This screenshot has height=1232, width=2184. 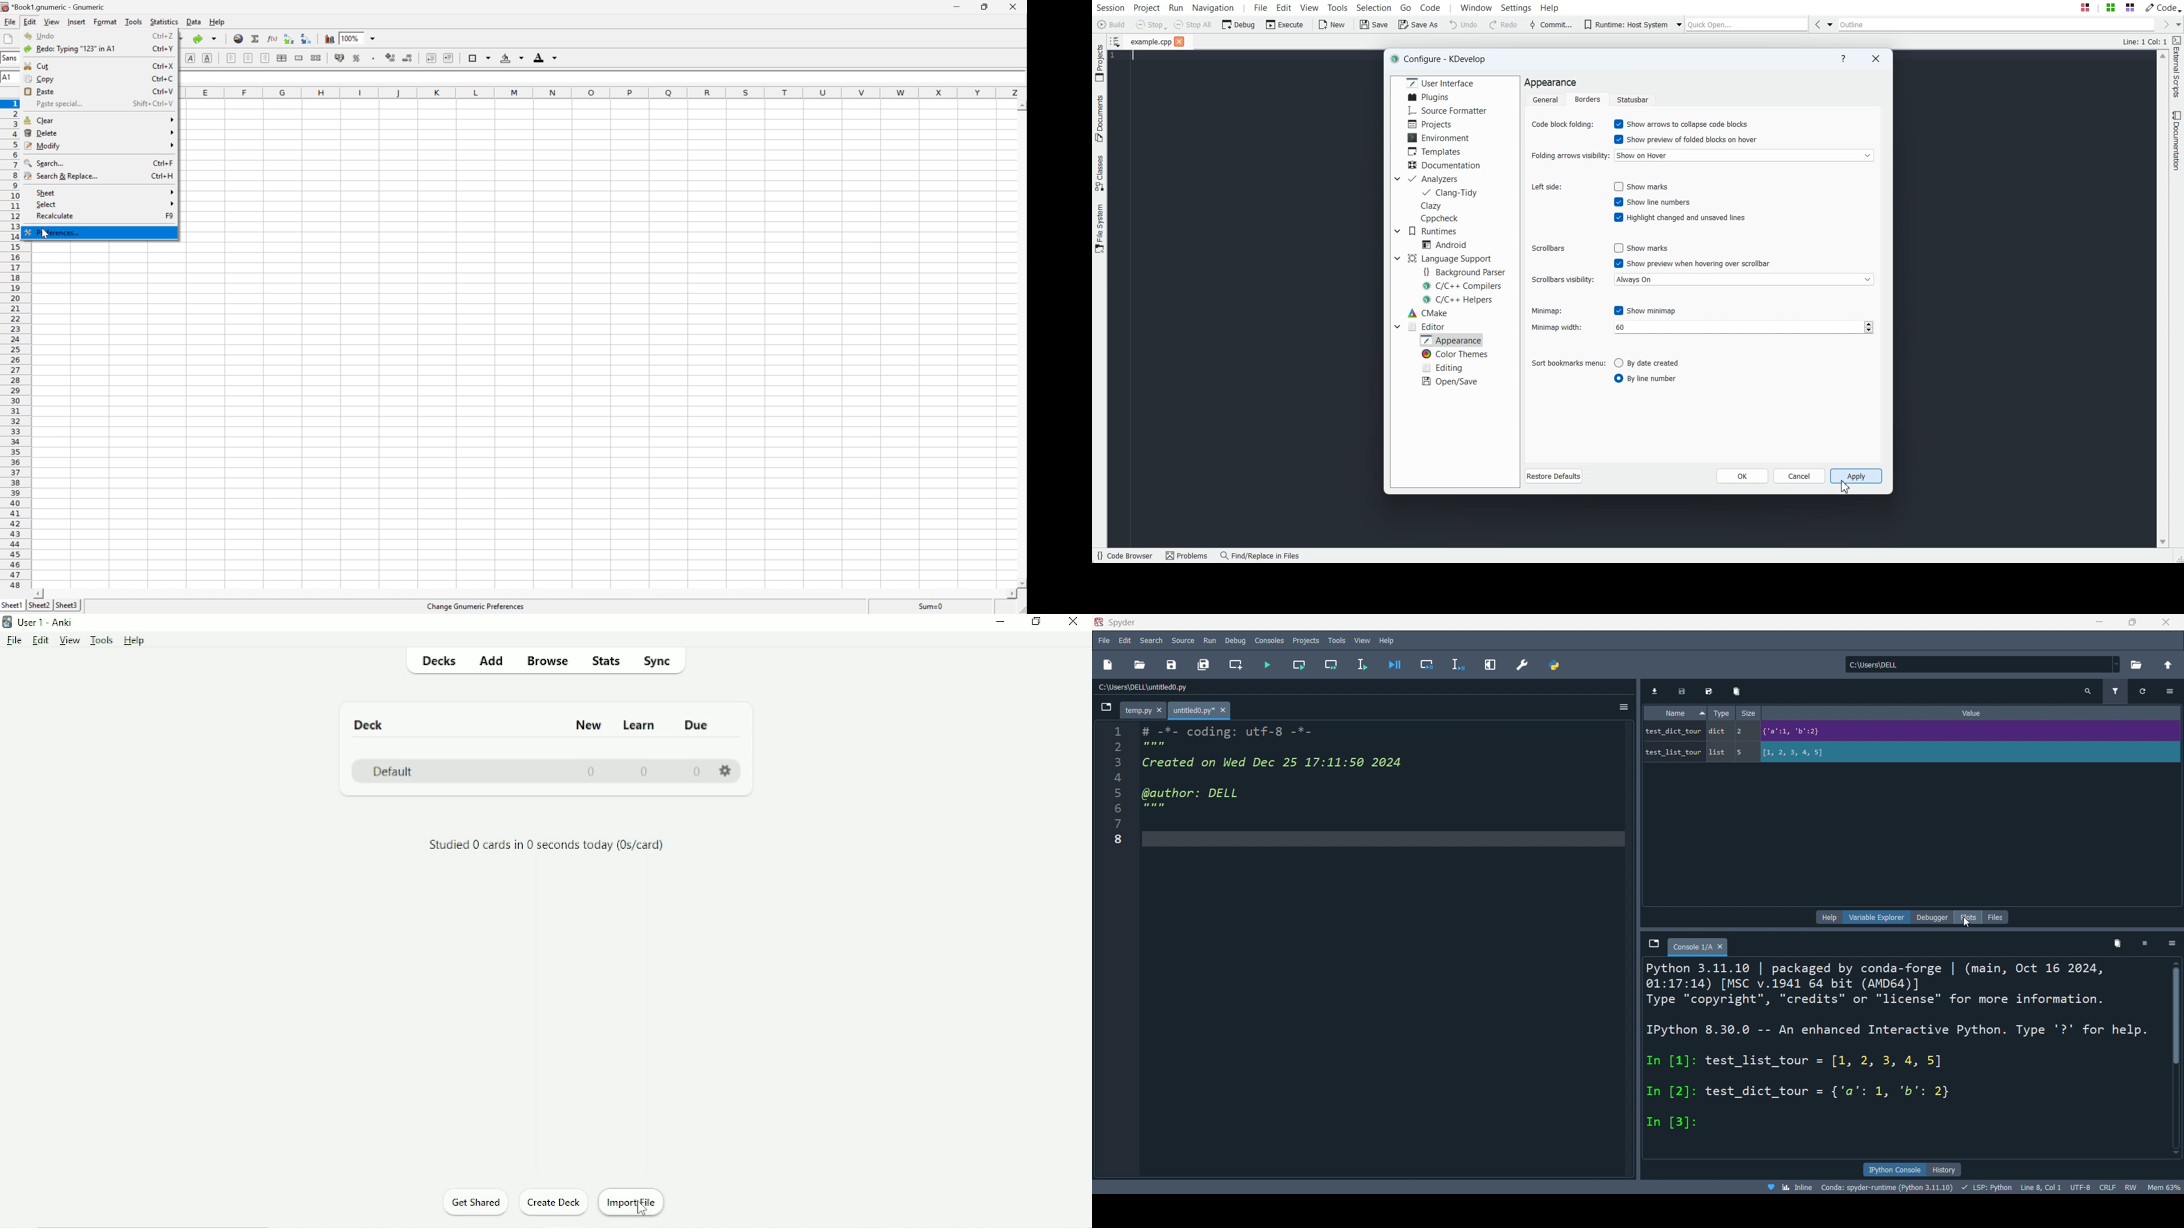 What do you see at coordinates (194, 22) in the screenshot?
I see `data` at bounding box center [194, 22].